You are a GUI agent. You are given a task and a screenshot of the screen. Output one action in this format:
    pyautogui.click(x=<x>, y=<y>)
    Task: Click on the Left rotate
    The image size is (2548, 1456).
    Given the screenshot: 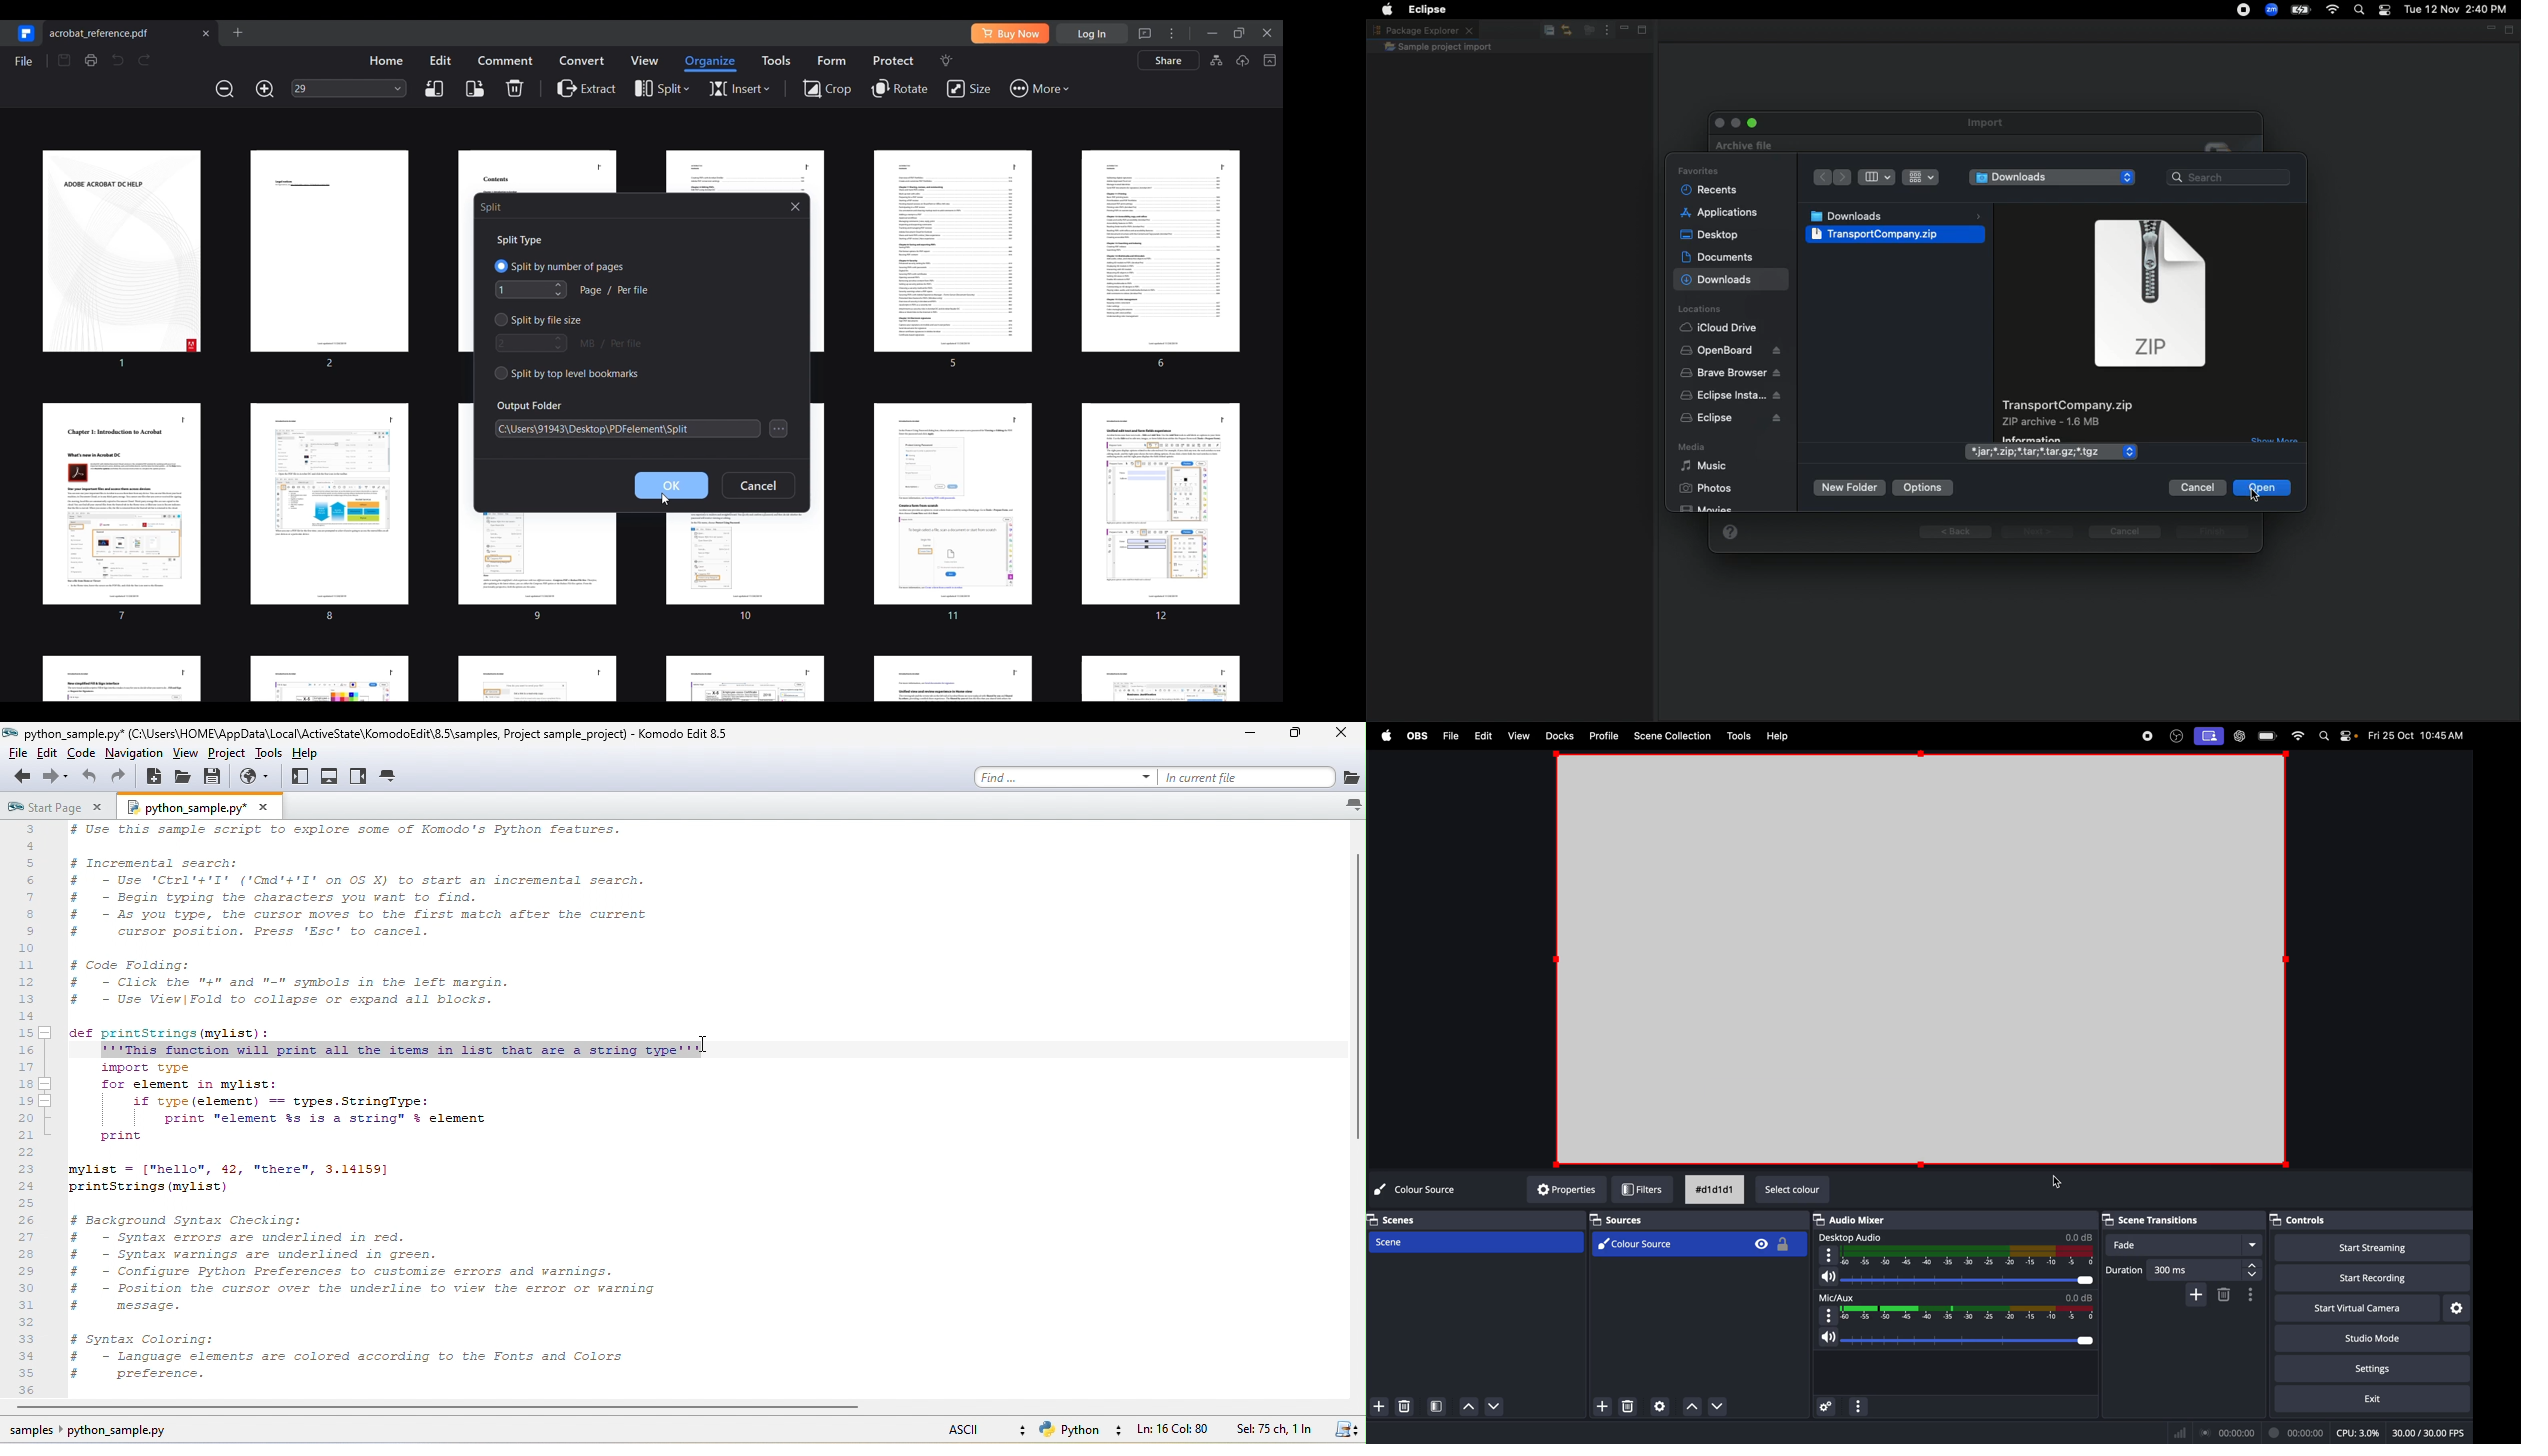 What is the action you would take?
    pyautogui.click(x=434, y=89)
    